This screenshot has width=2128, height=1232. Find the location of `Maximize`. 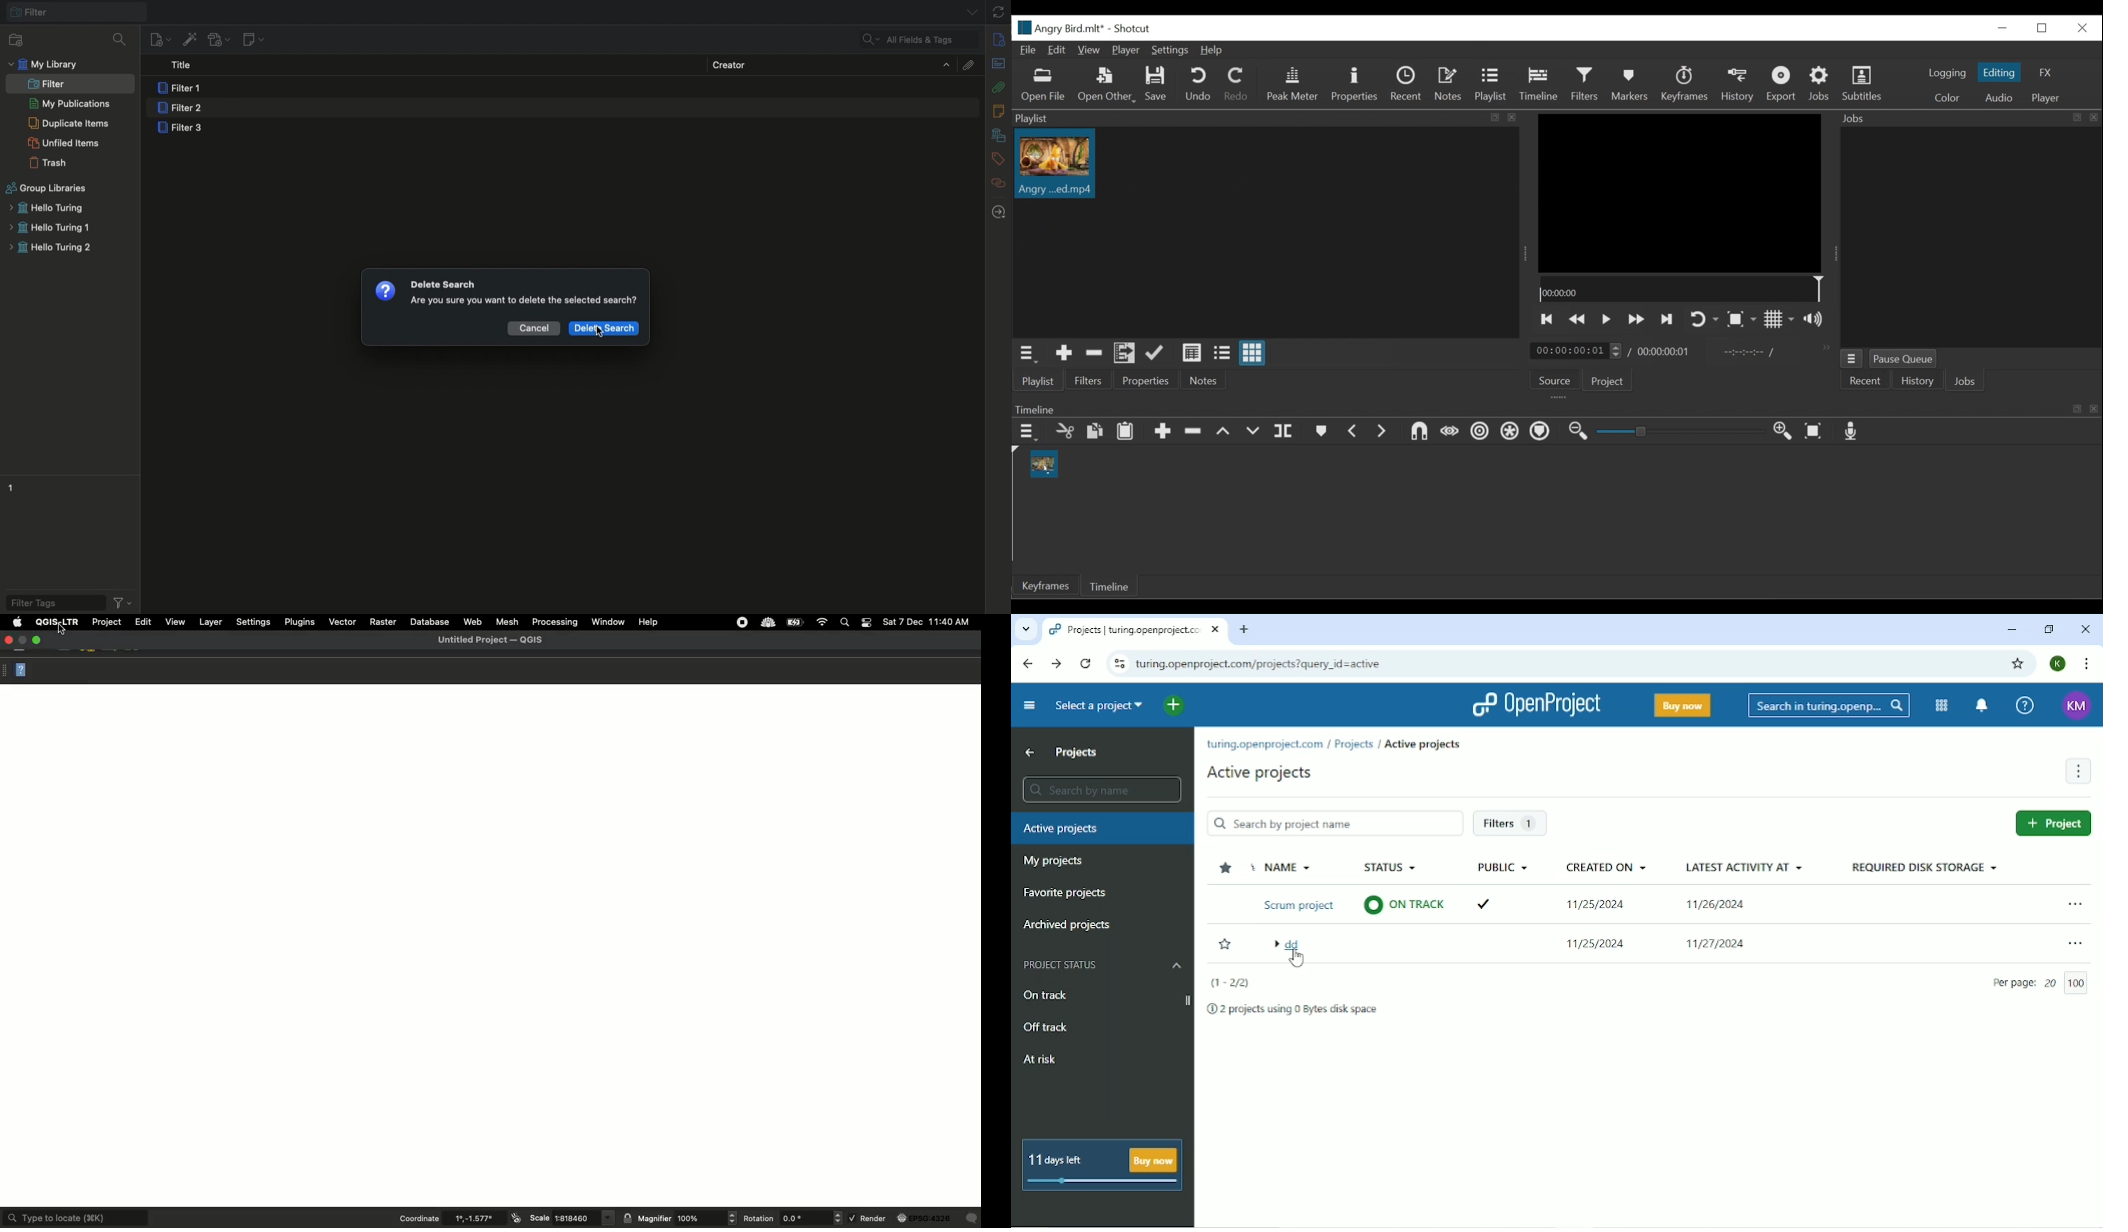

Maximize is located at coordinates (39, 639).